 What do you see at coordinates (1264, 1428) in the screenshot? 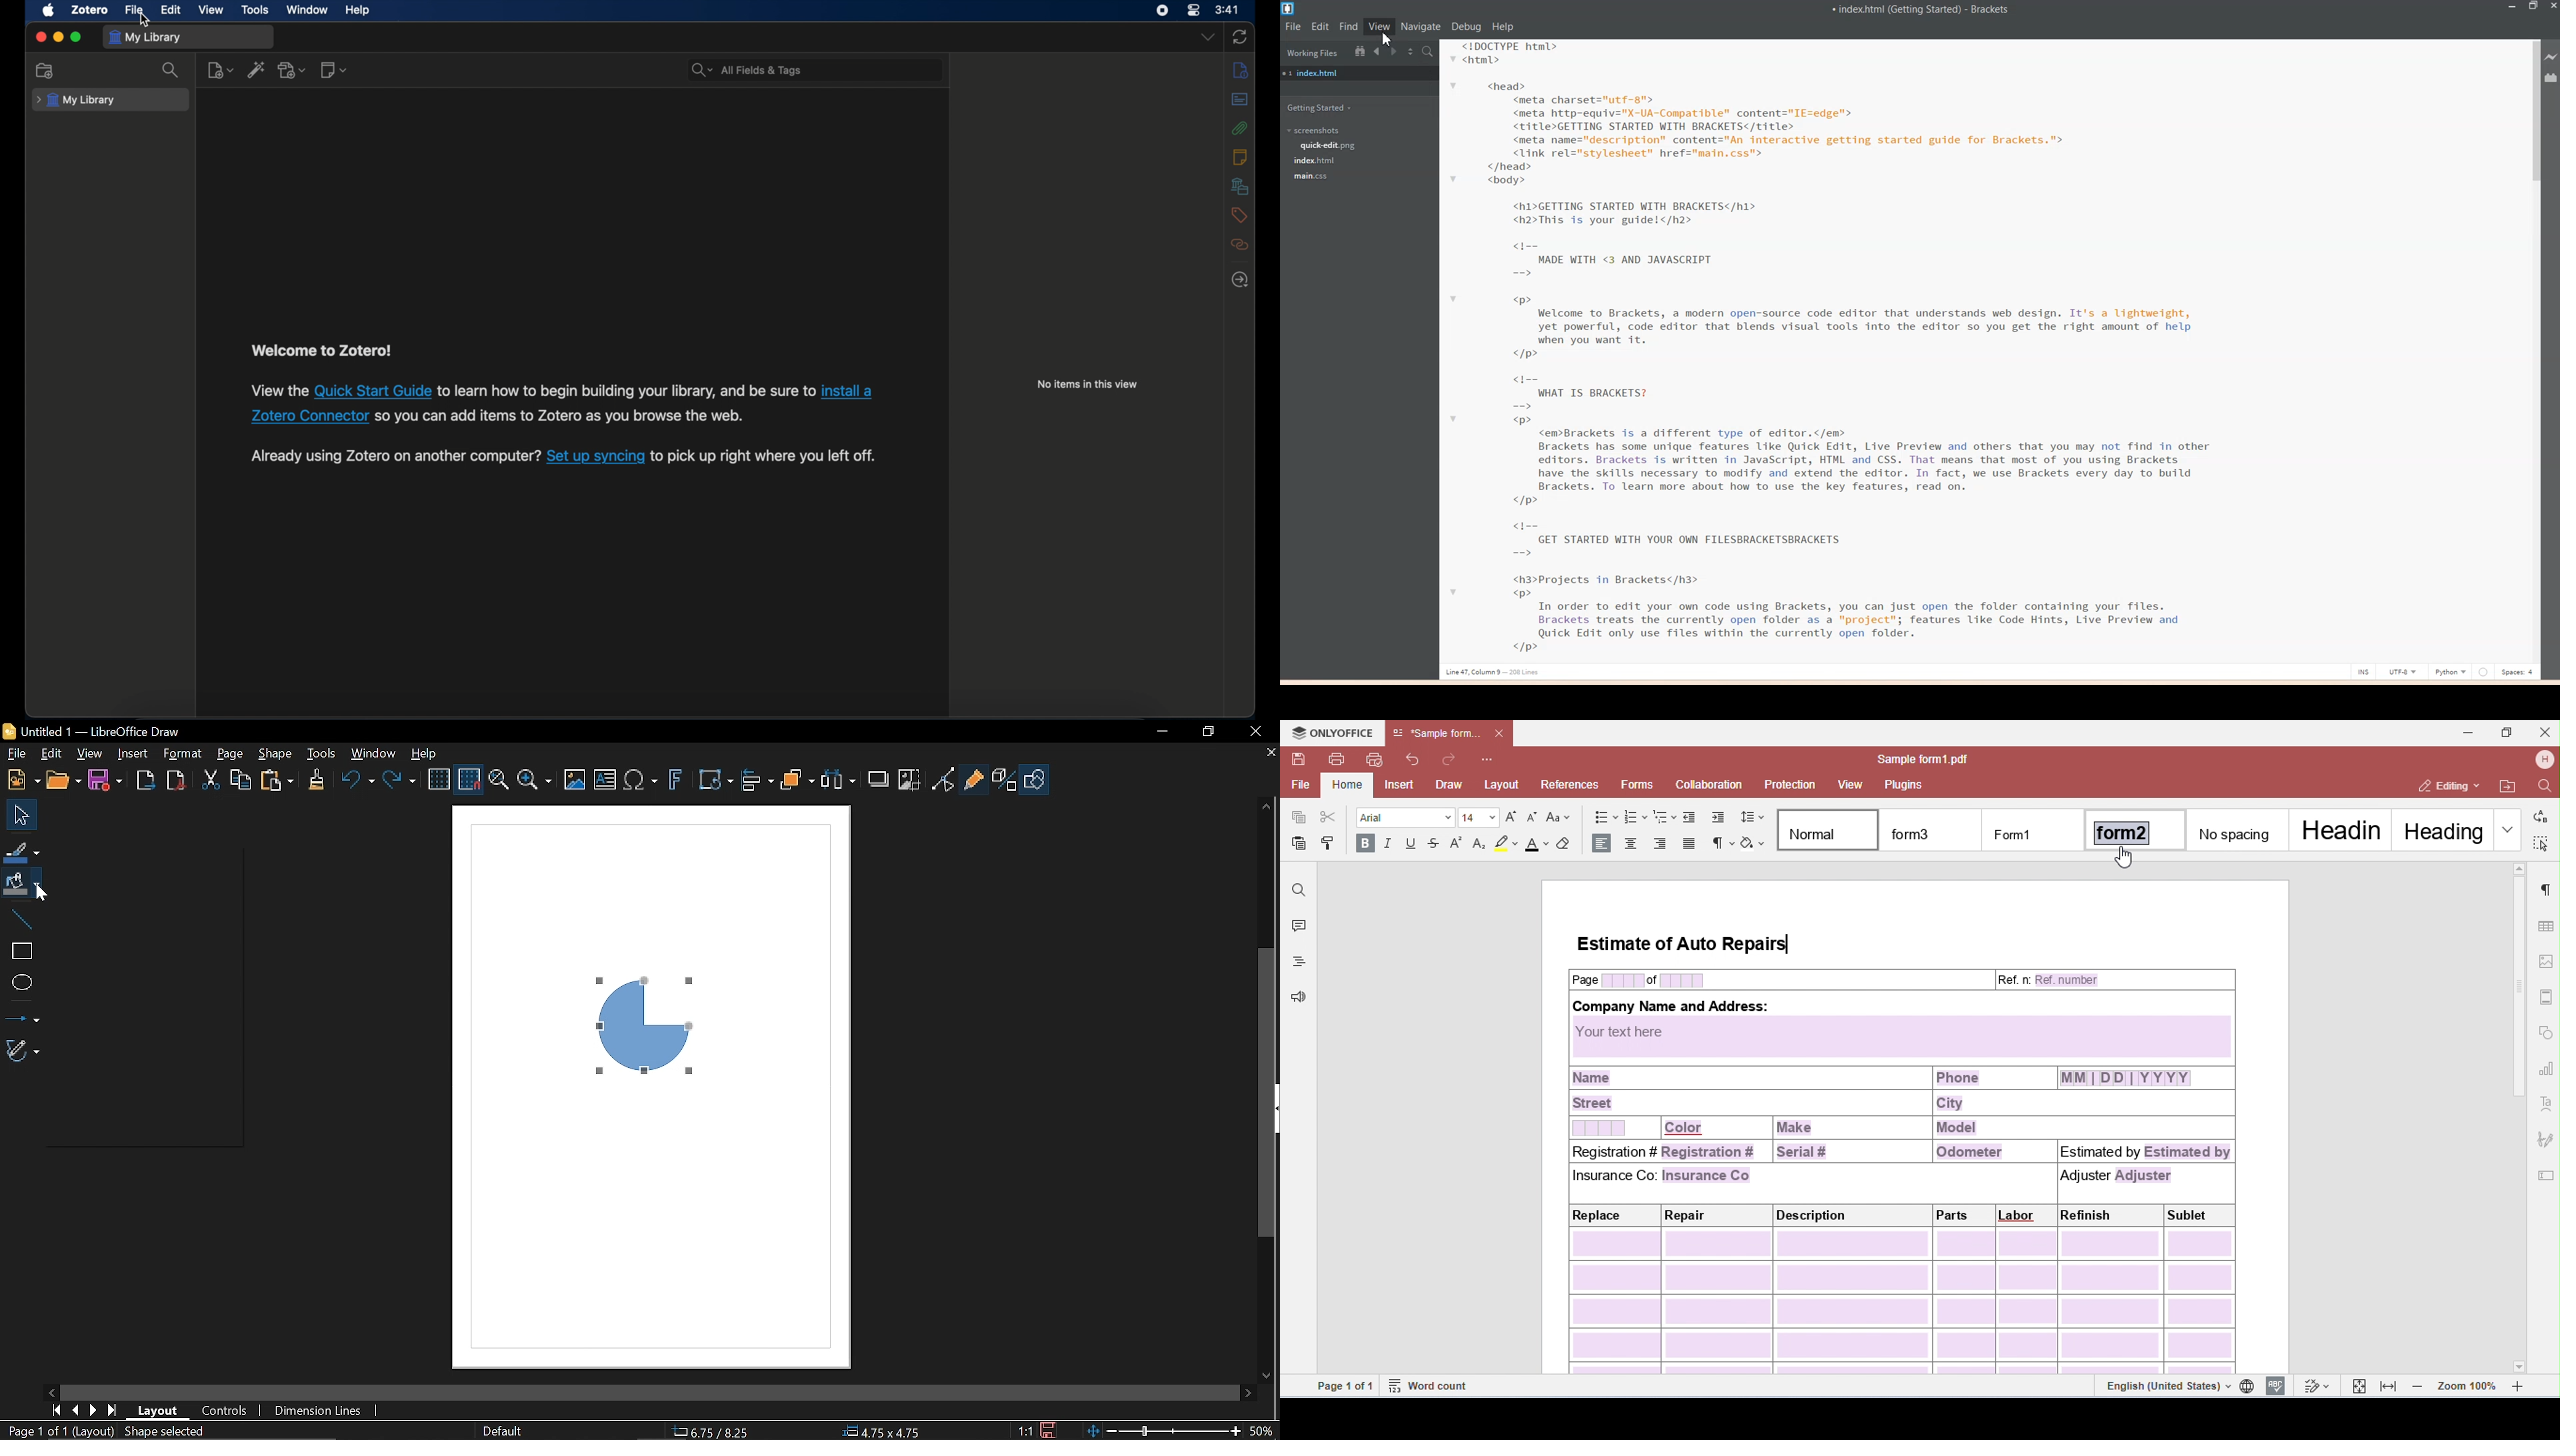
I see `50% (Current Zoom)` at bounding box center [1264, 1428].